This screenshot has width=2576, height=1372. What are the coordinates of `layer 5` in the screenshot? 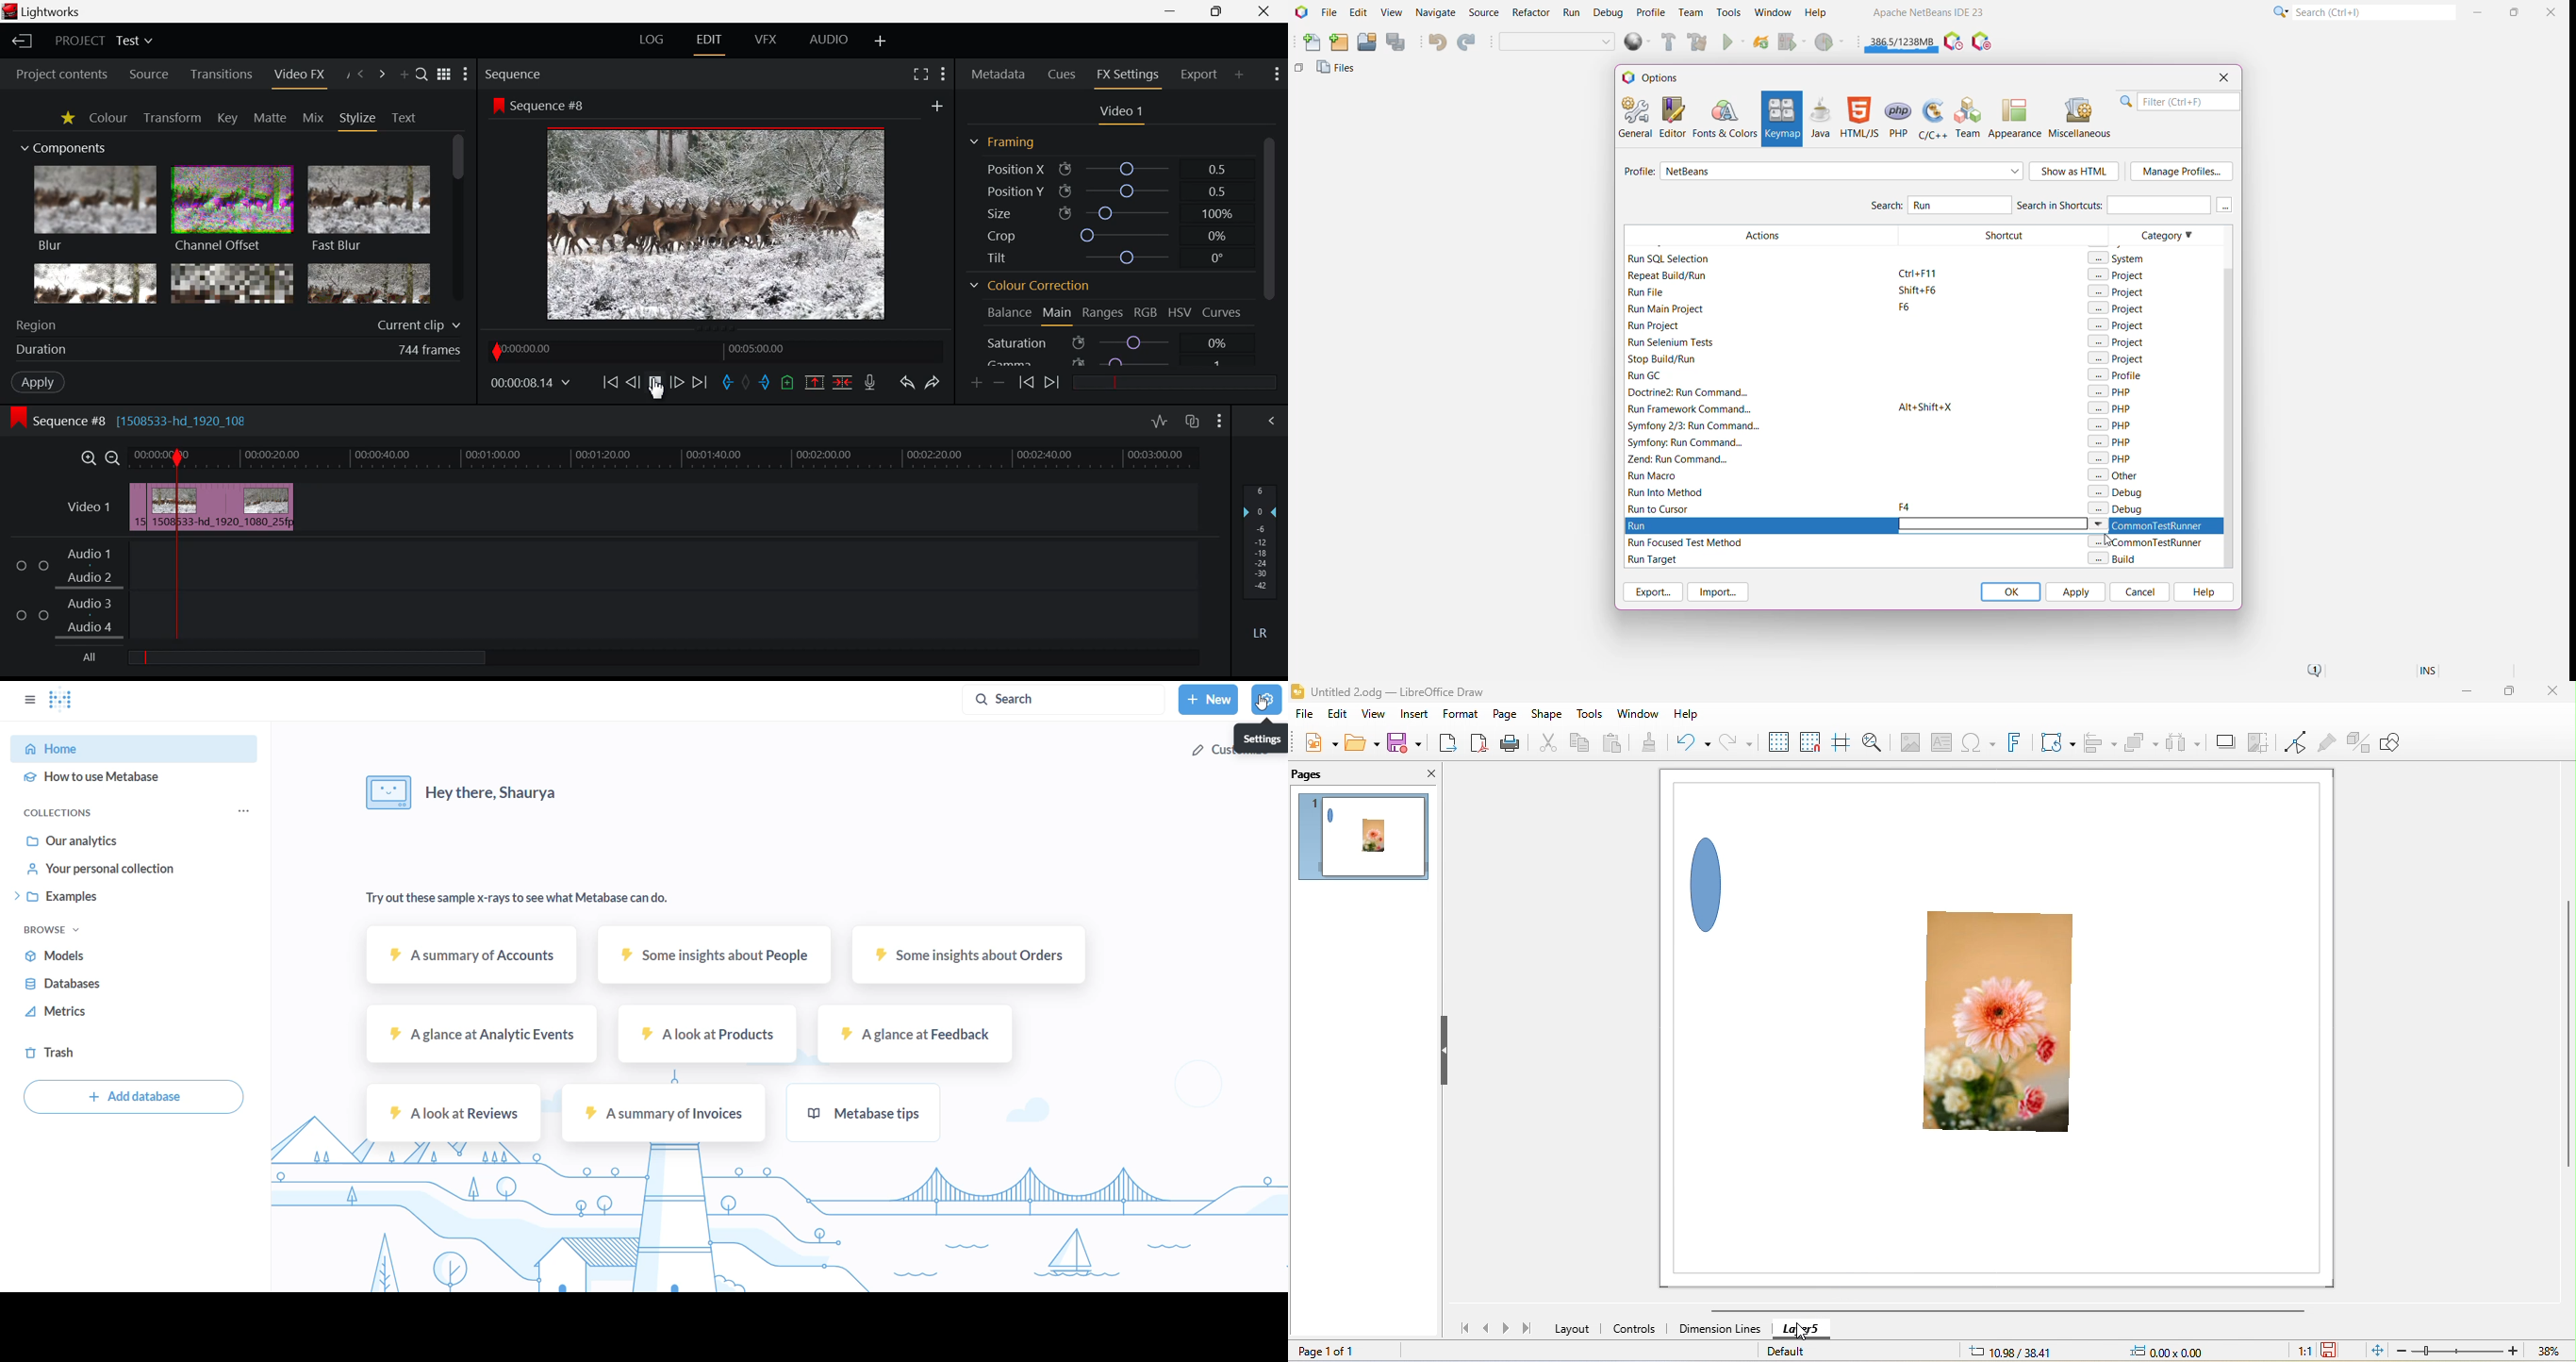 It's located at (1816, 1329).